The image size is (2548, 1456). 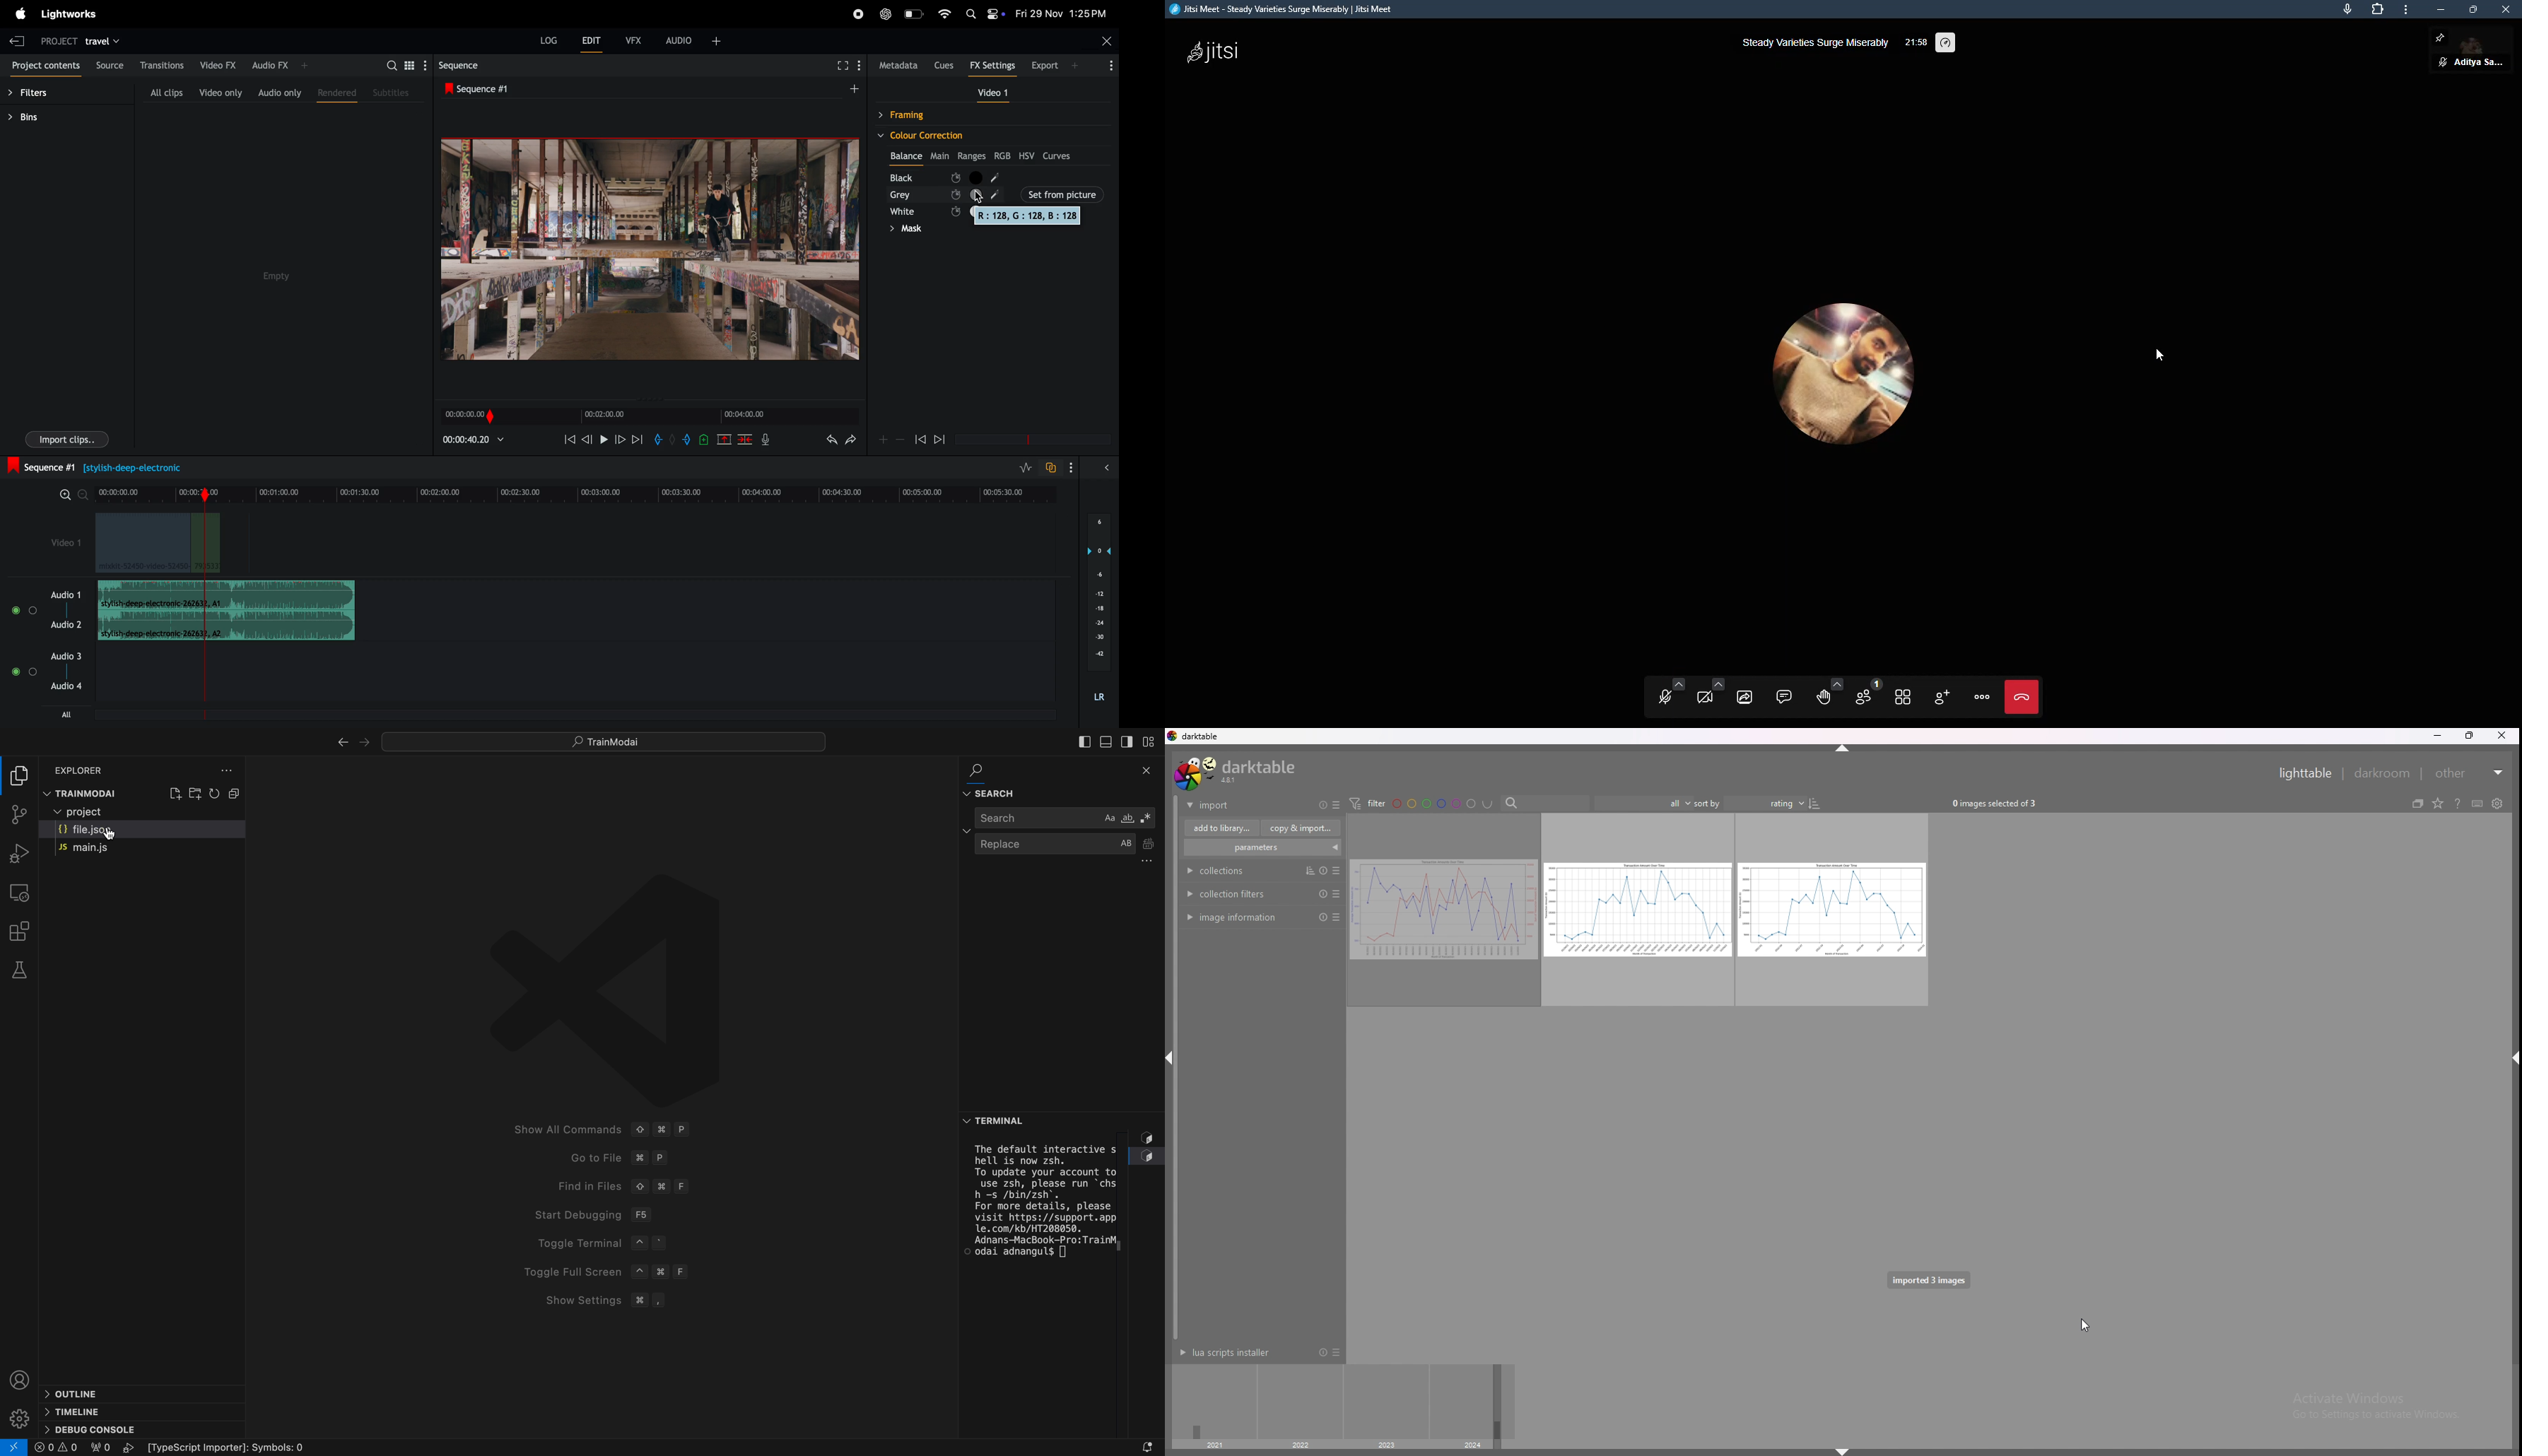 I want to click on close, so click(x=2506, y=11).